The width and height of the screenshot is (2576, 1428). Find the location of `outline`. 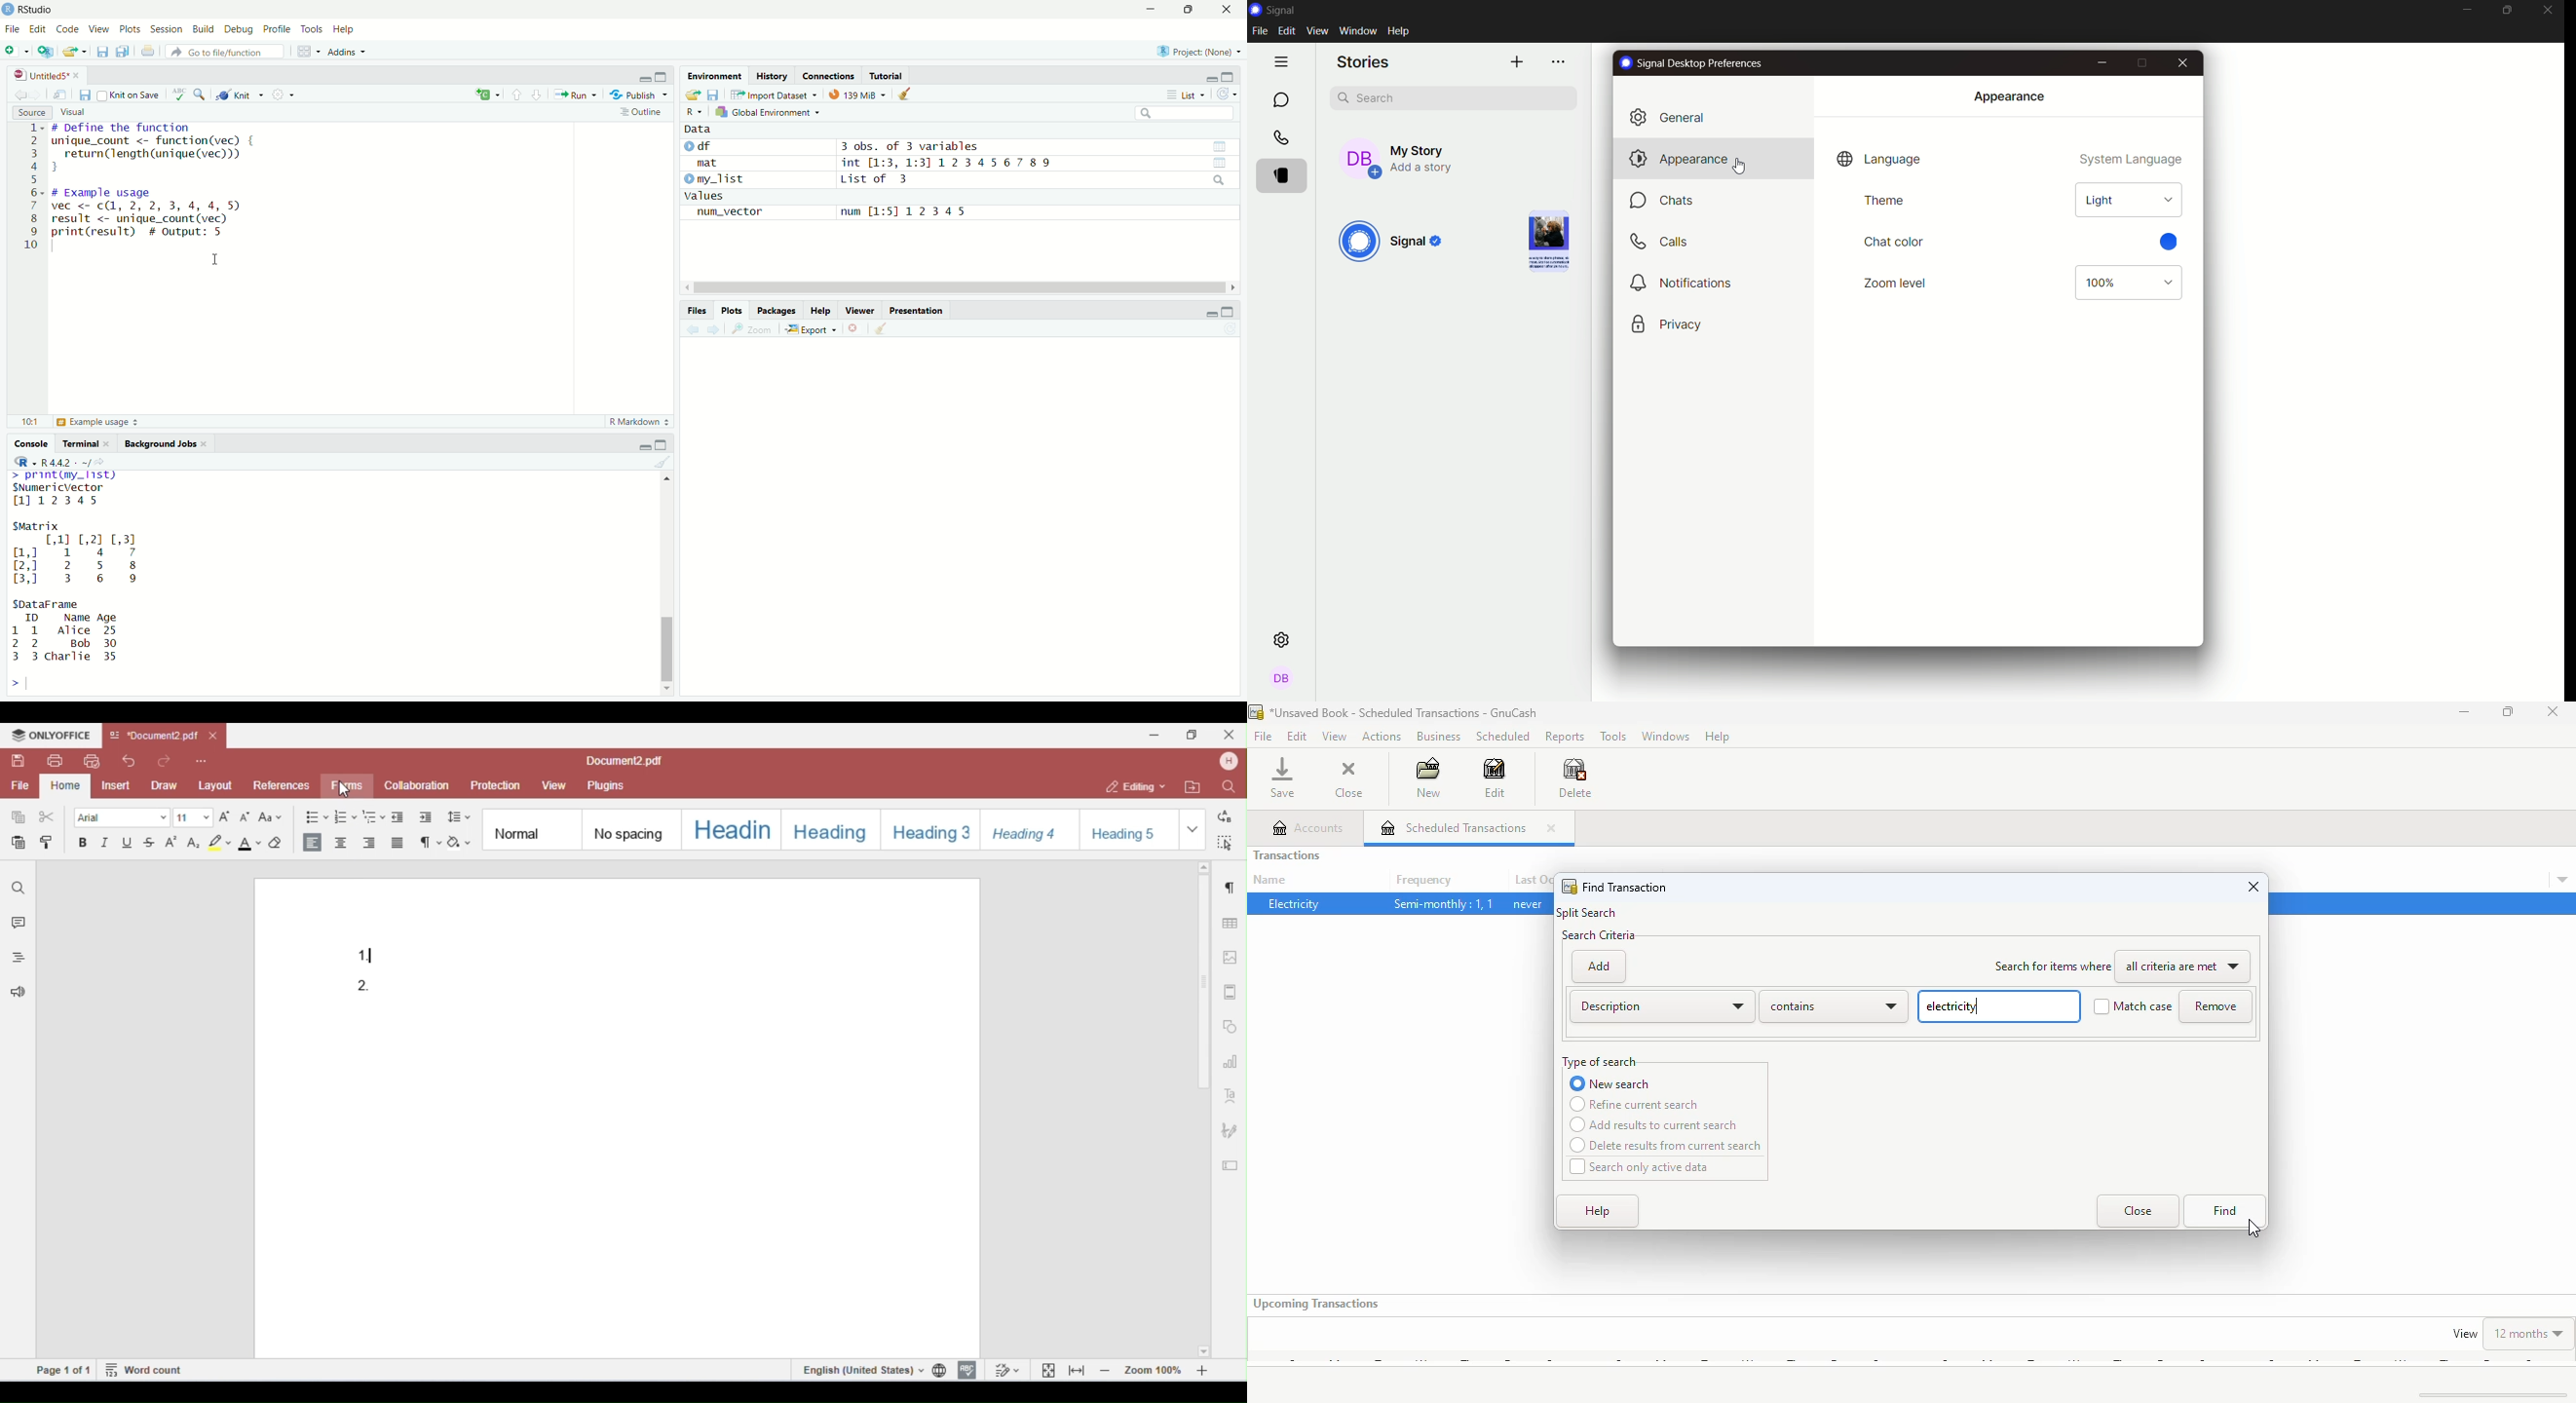

outline is located at coordinates (644, 112).